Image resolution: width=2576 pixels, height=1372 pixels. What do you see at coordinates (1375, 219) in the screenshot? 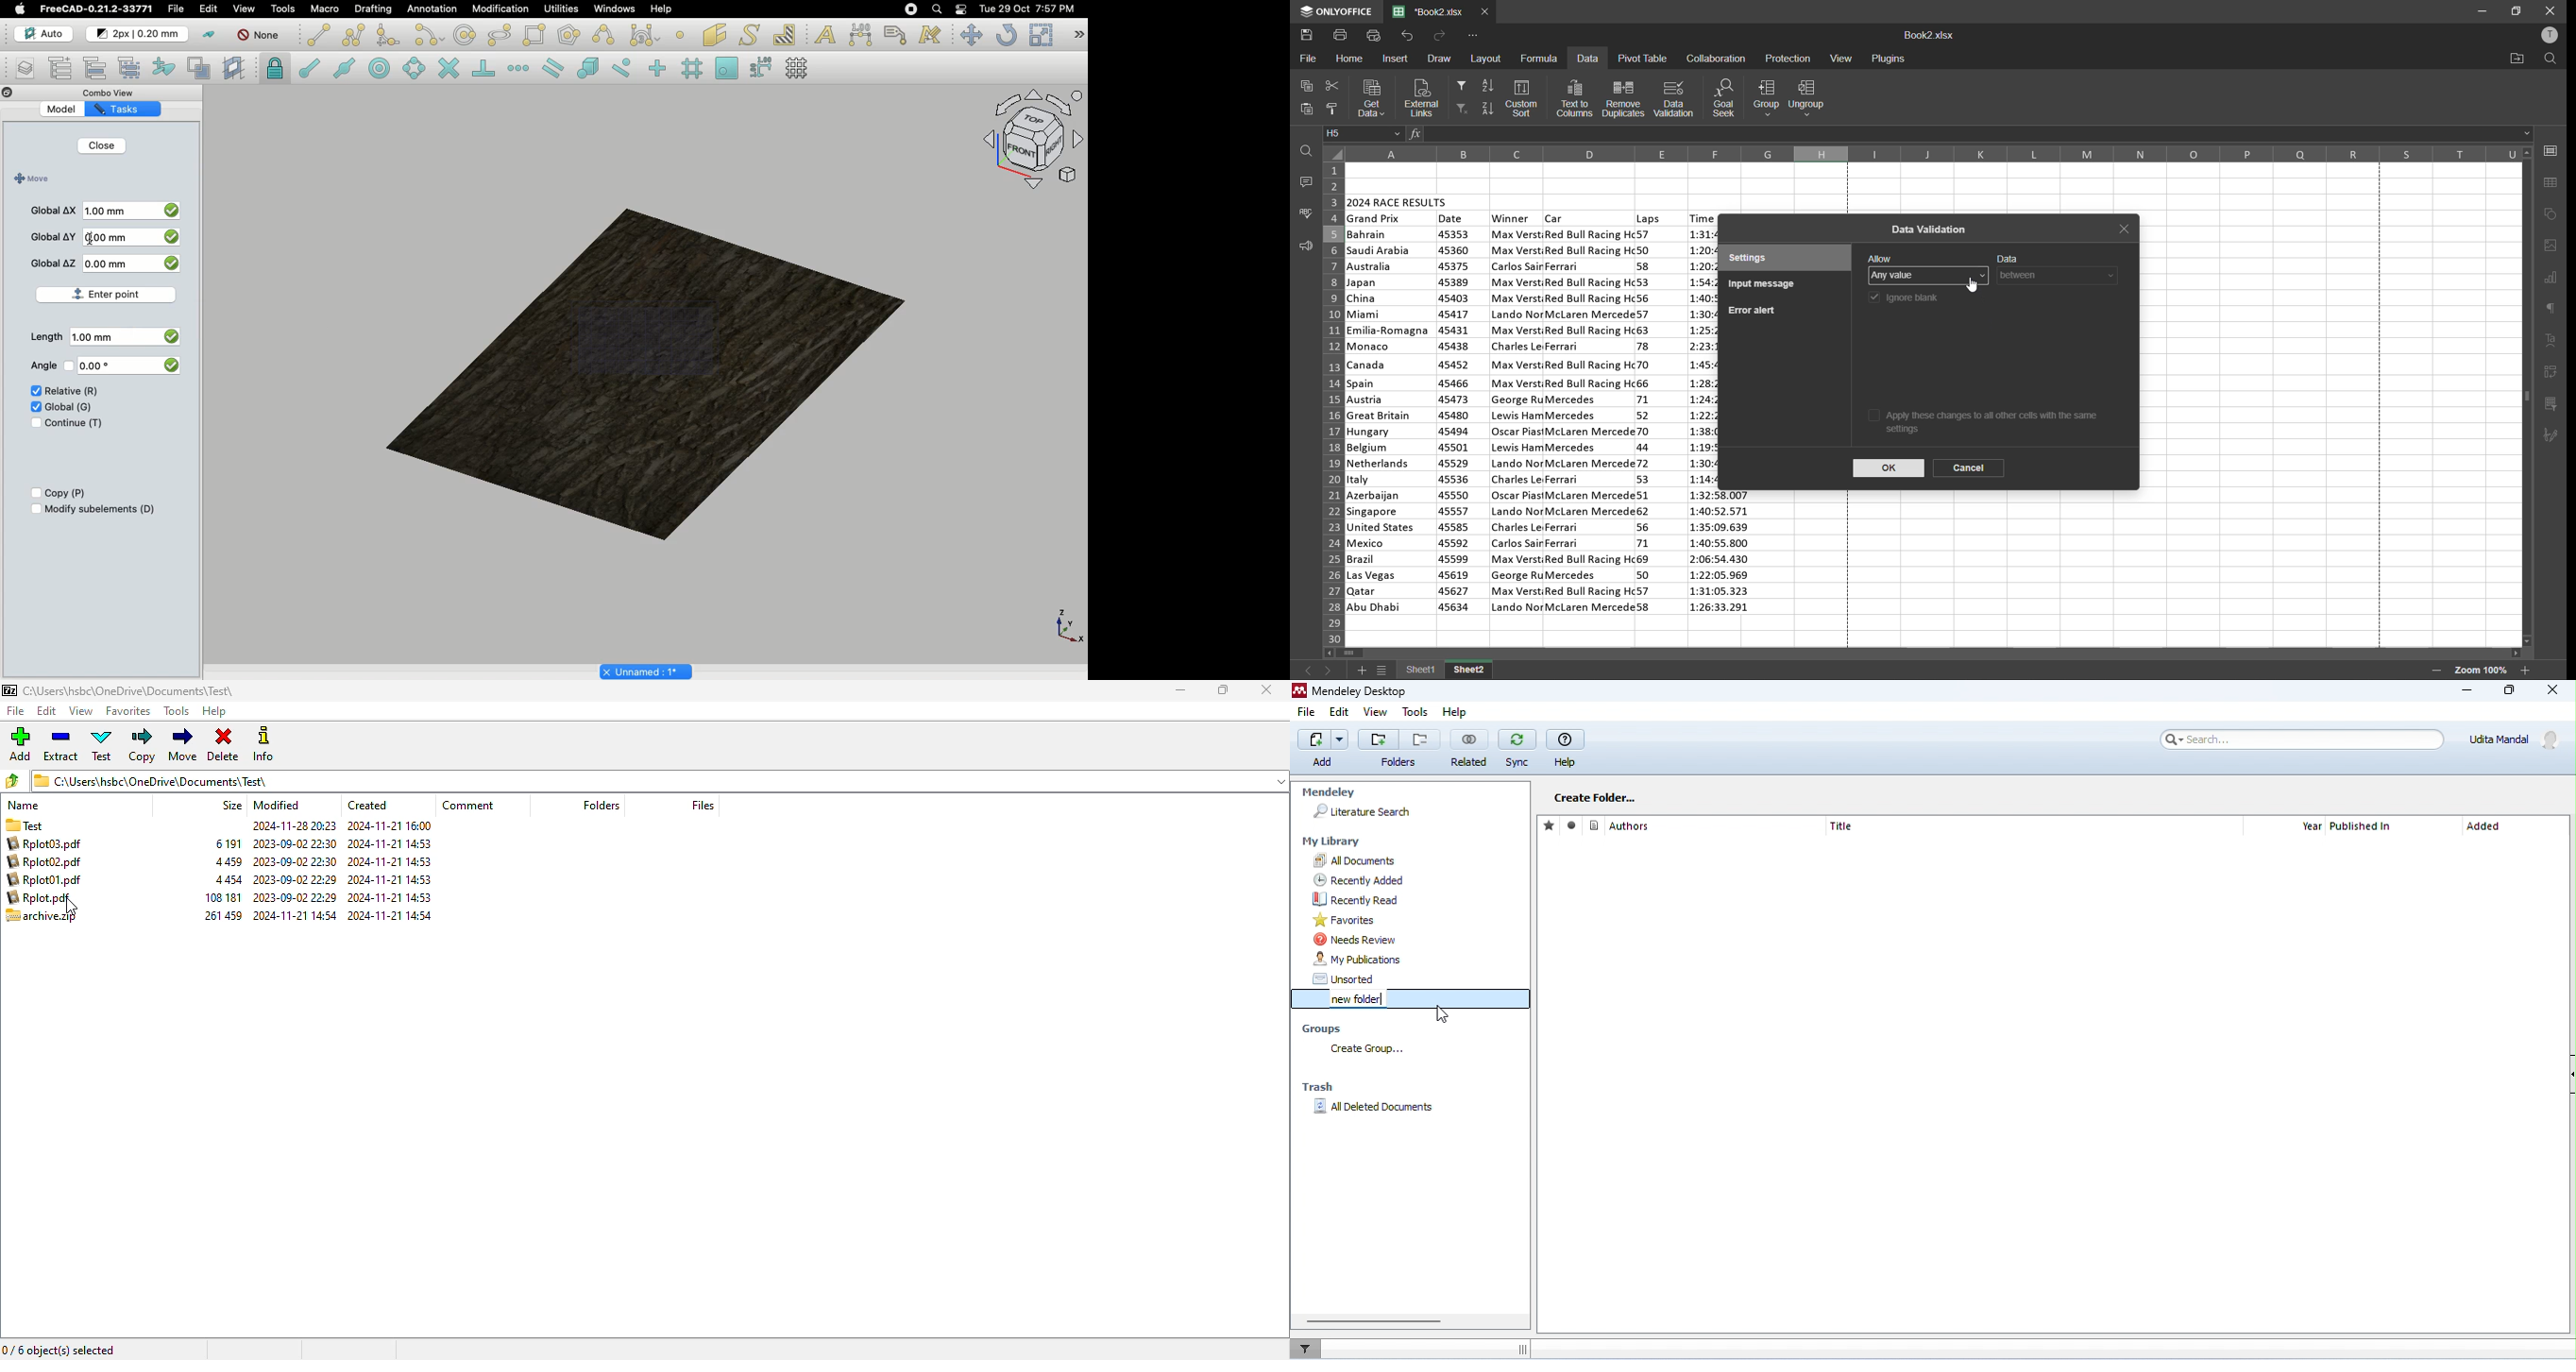
I see `grand prix` at bounding box center [1375, 219].